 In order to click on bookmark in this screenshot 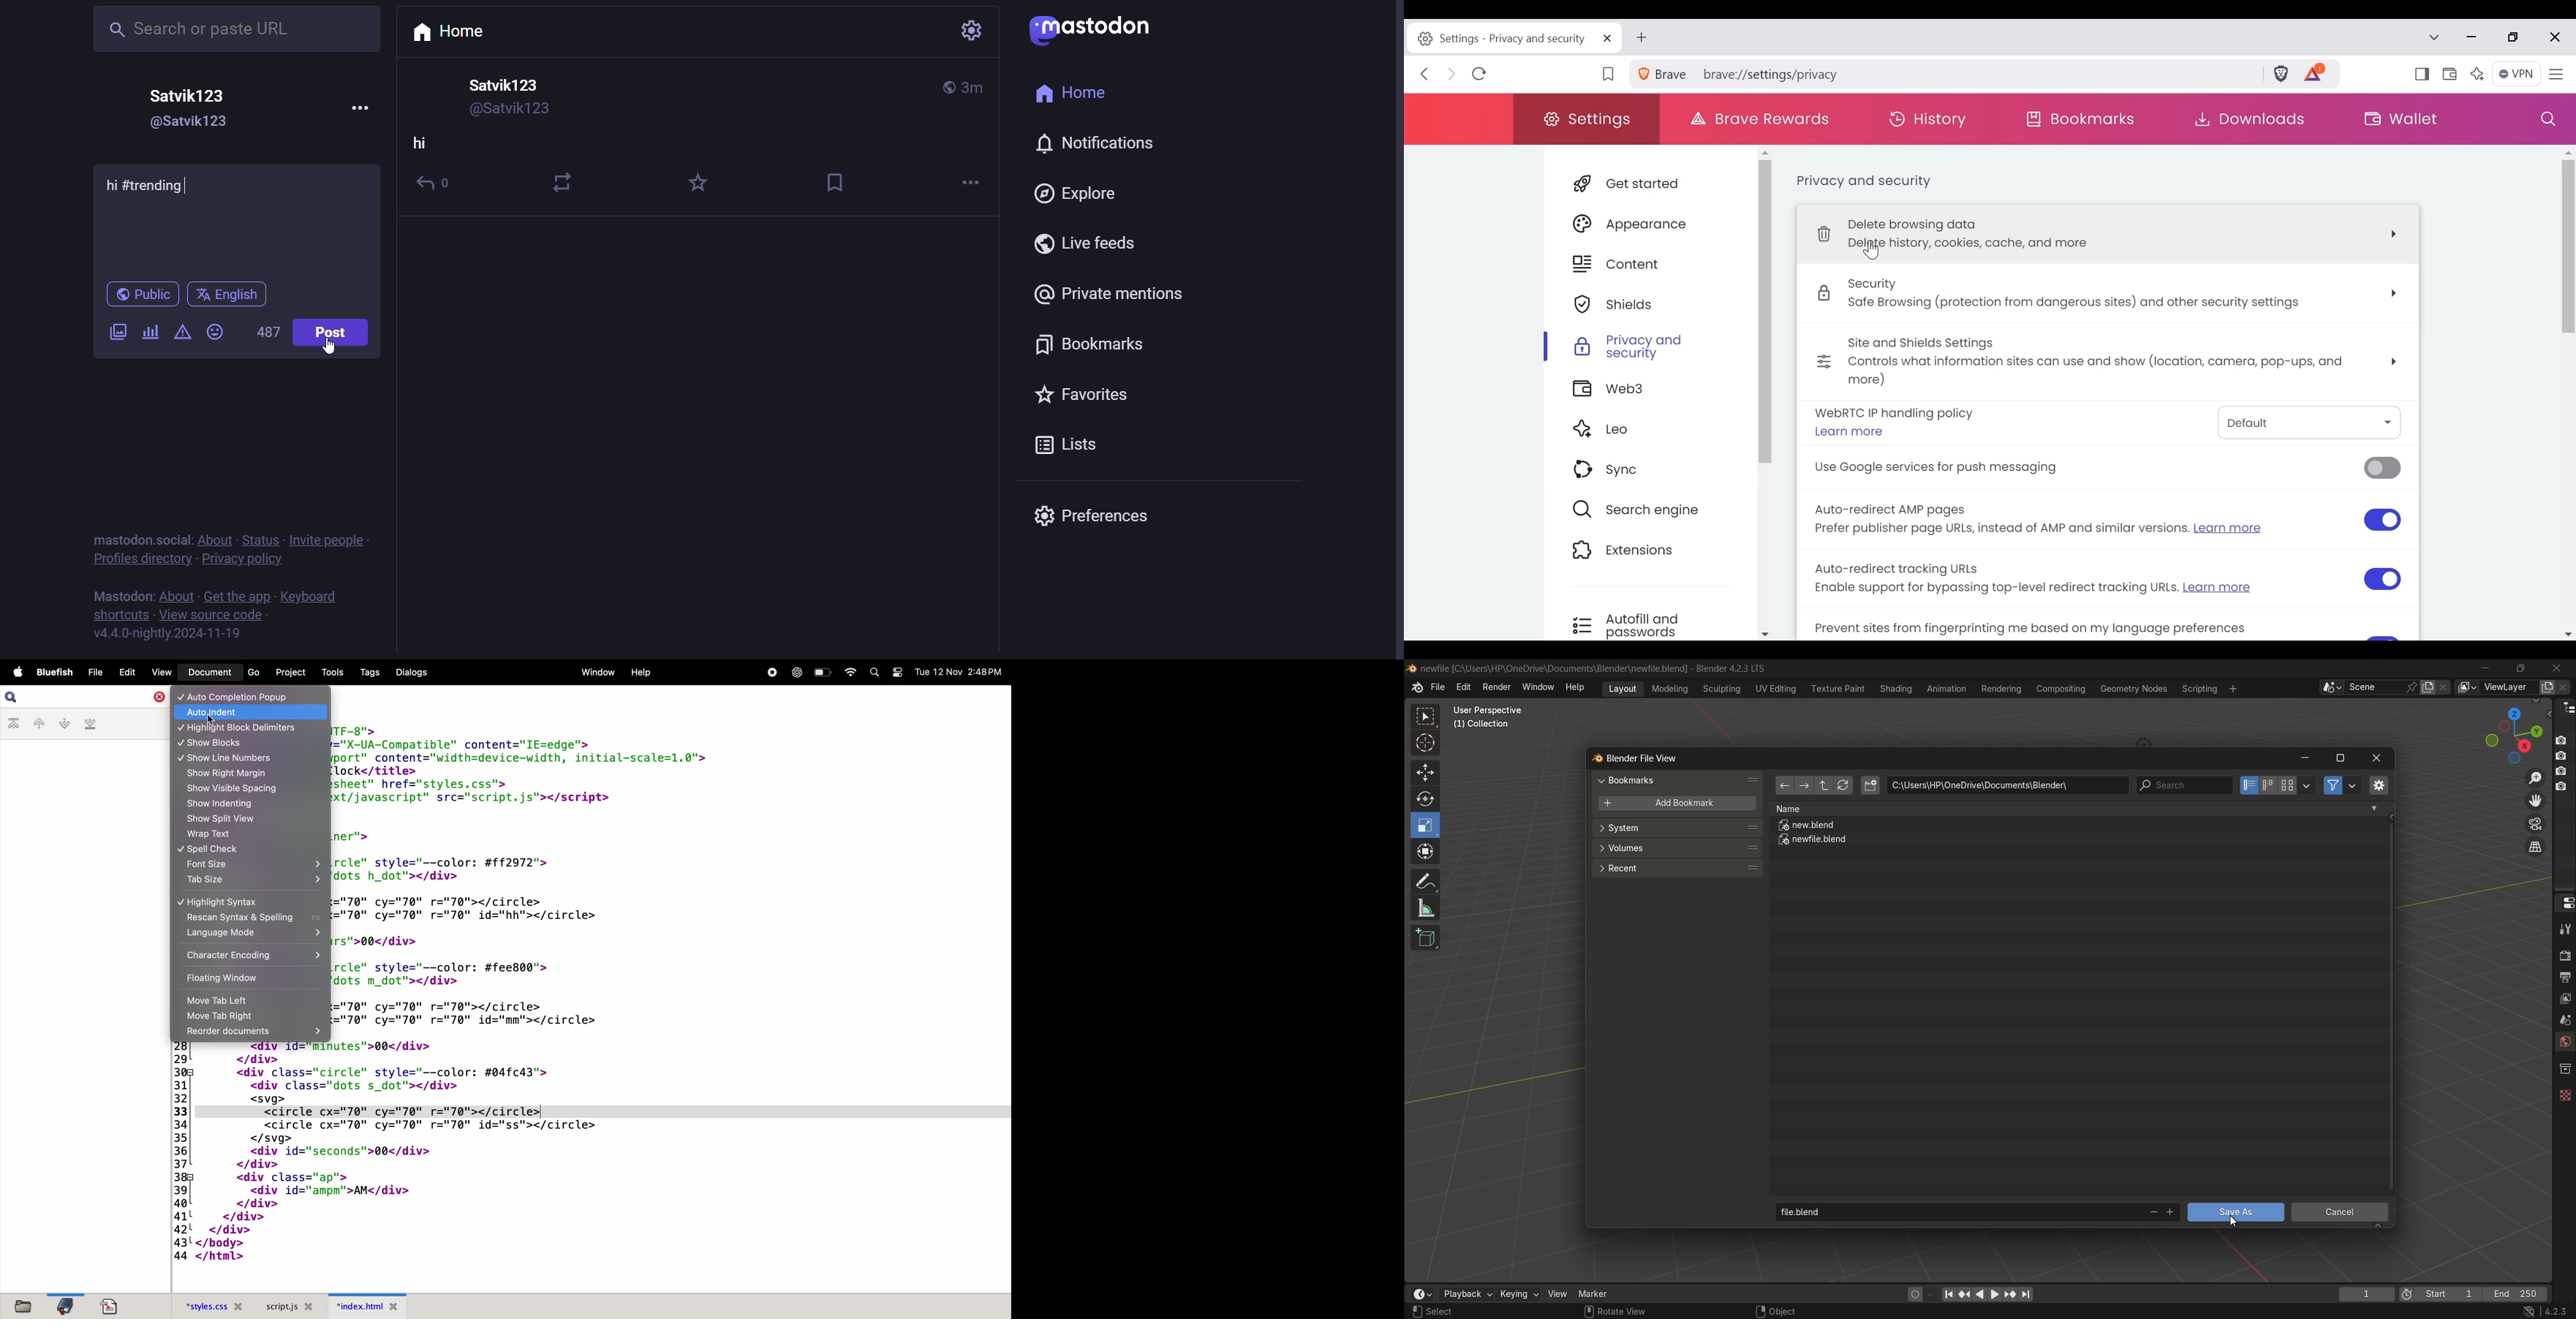, I will do `click(67, 1306)`.